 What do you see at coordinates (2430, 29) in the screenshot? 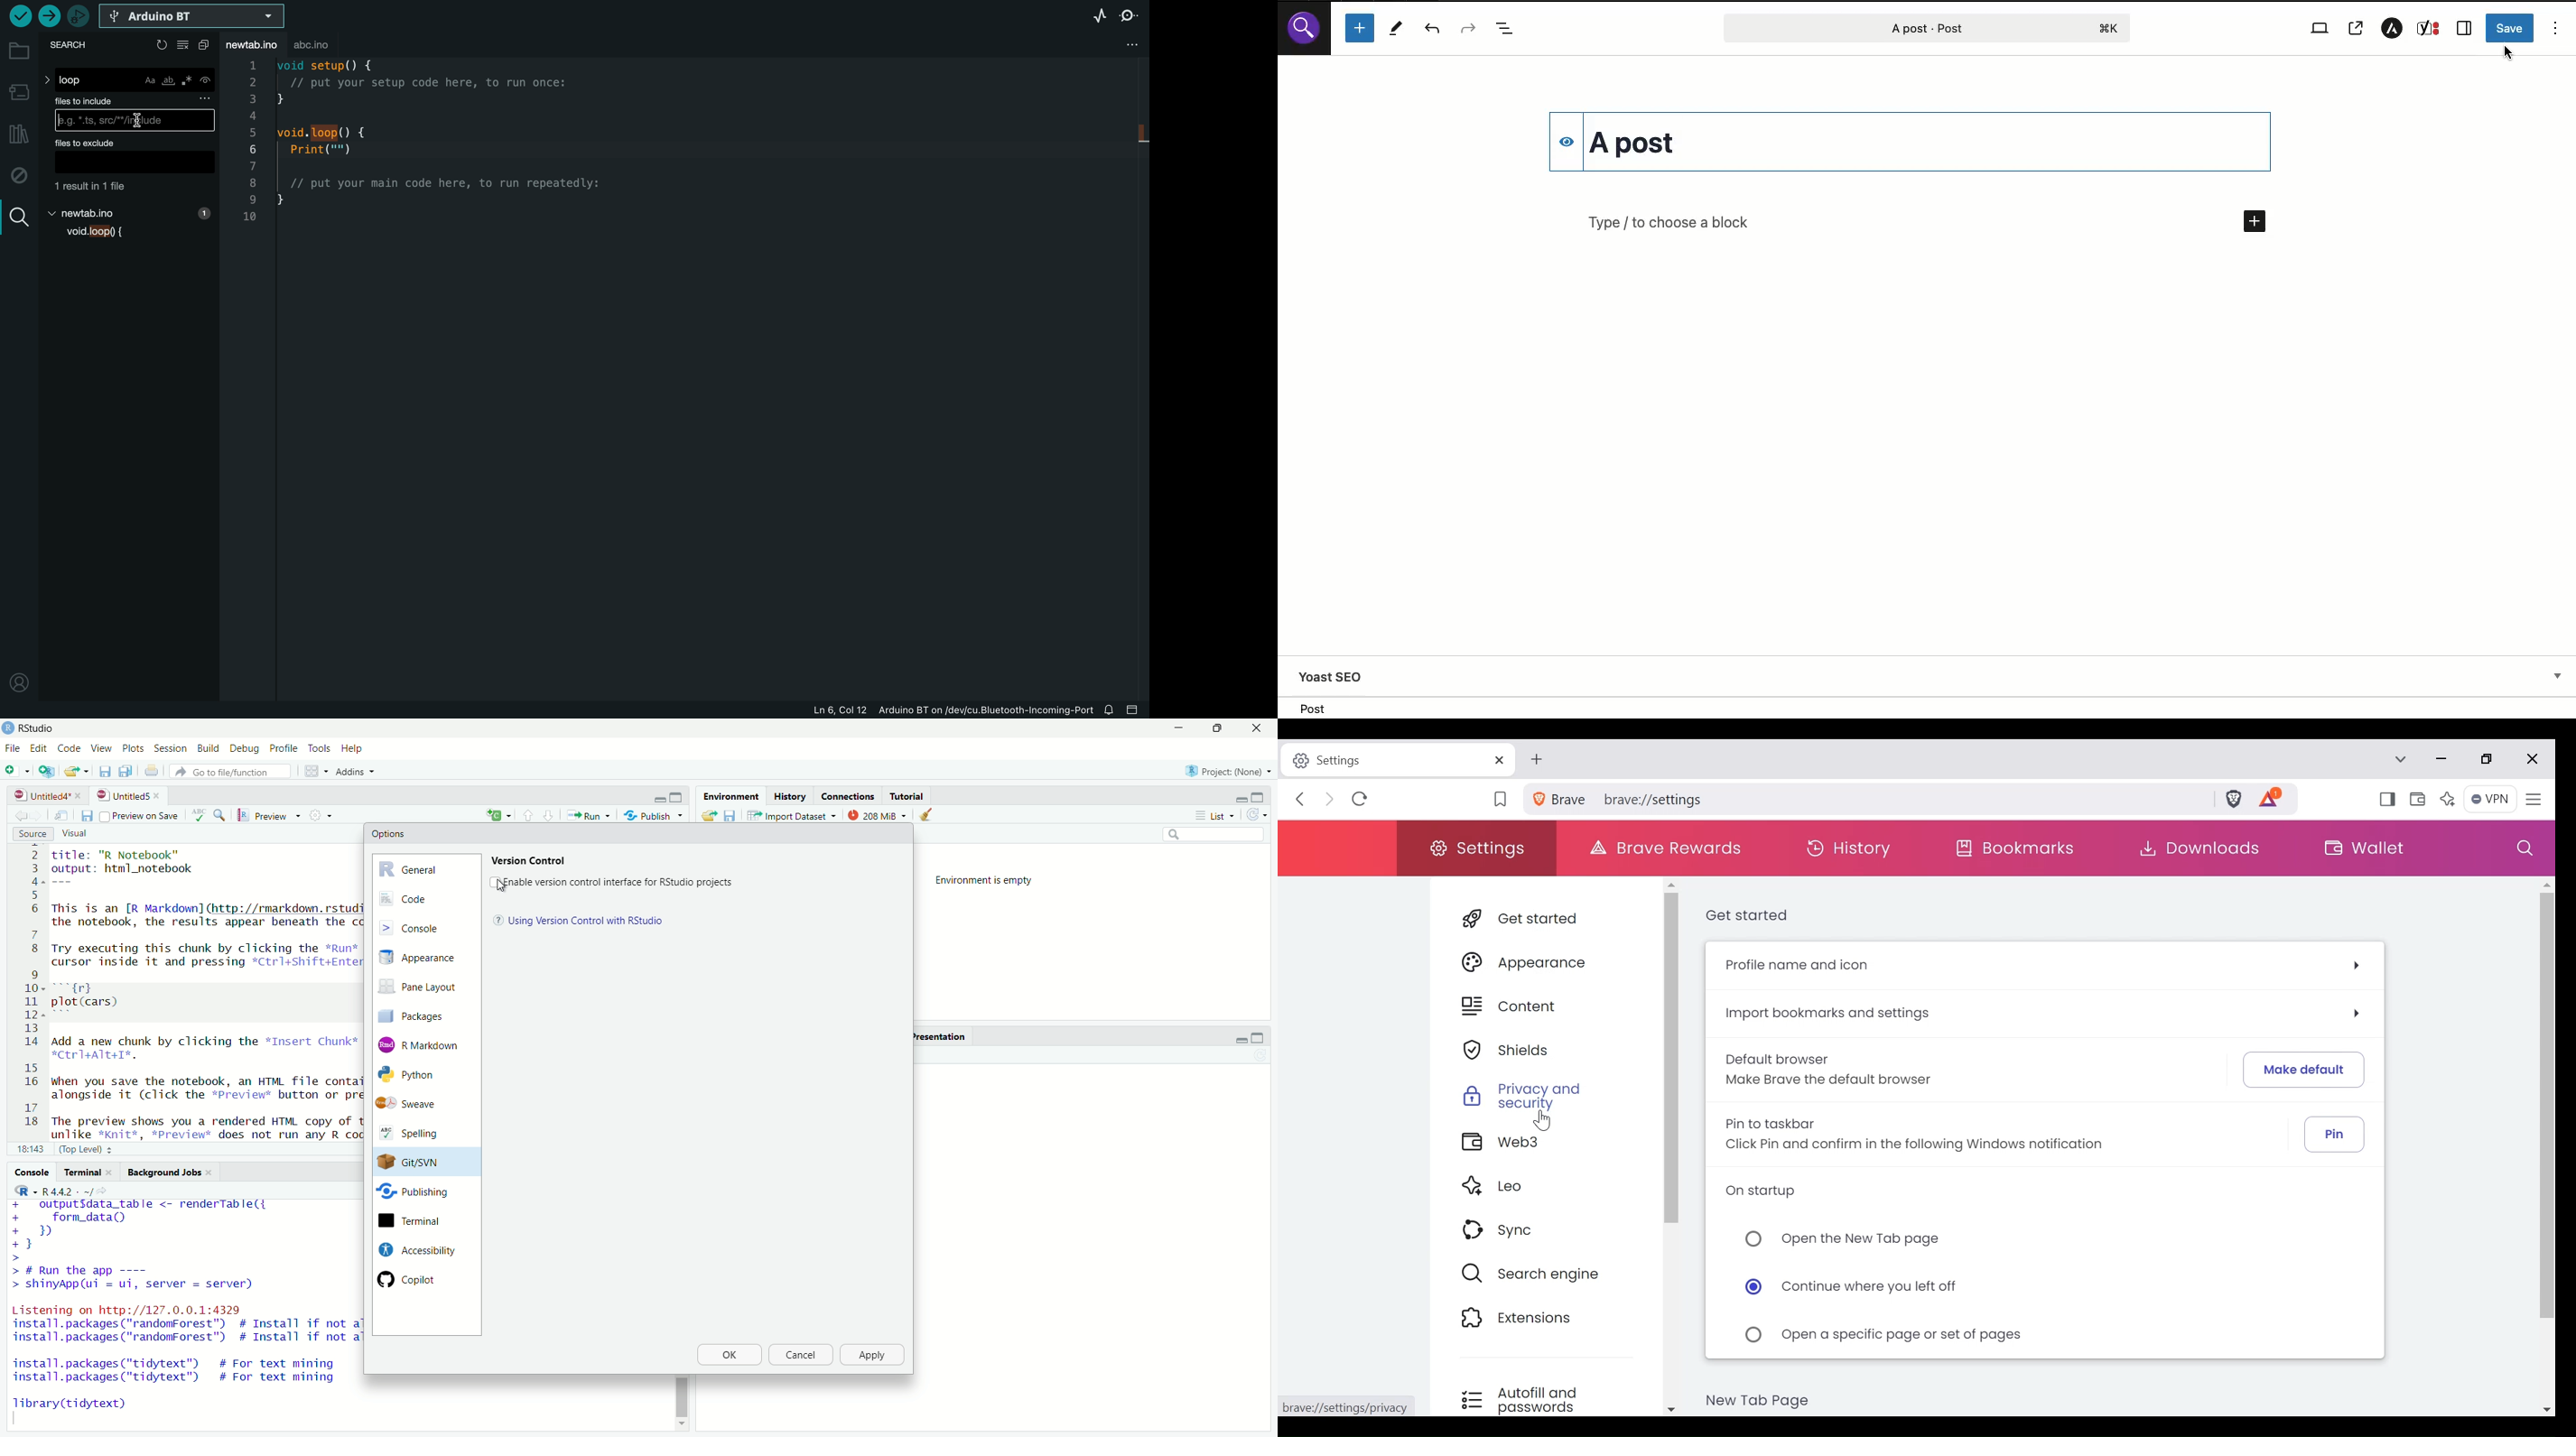
I see `Yoast` at bounding box center [2430, 29].